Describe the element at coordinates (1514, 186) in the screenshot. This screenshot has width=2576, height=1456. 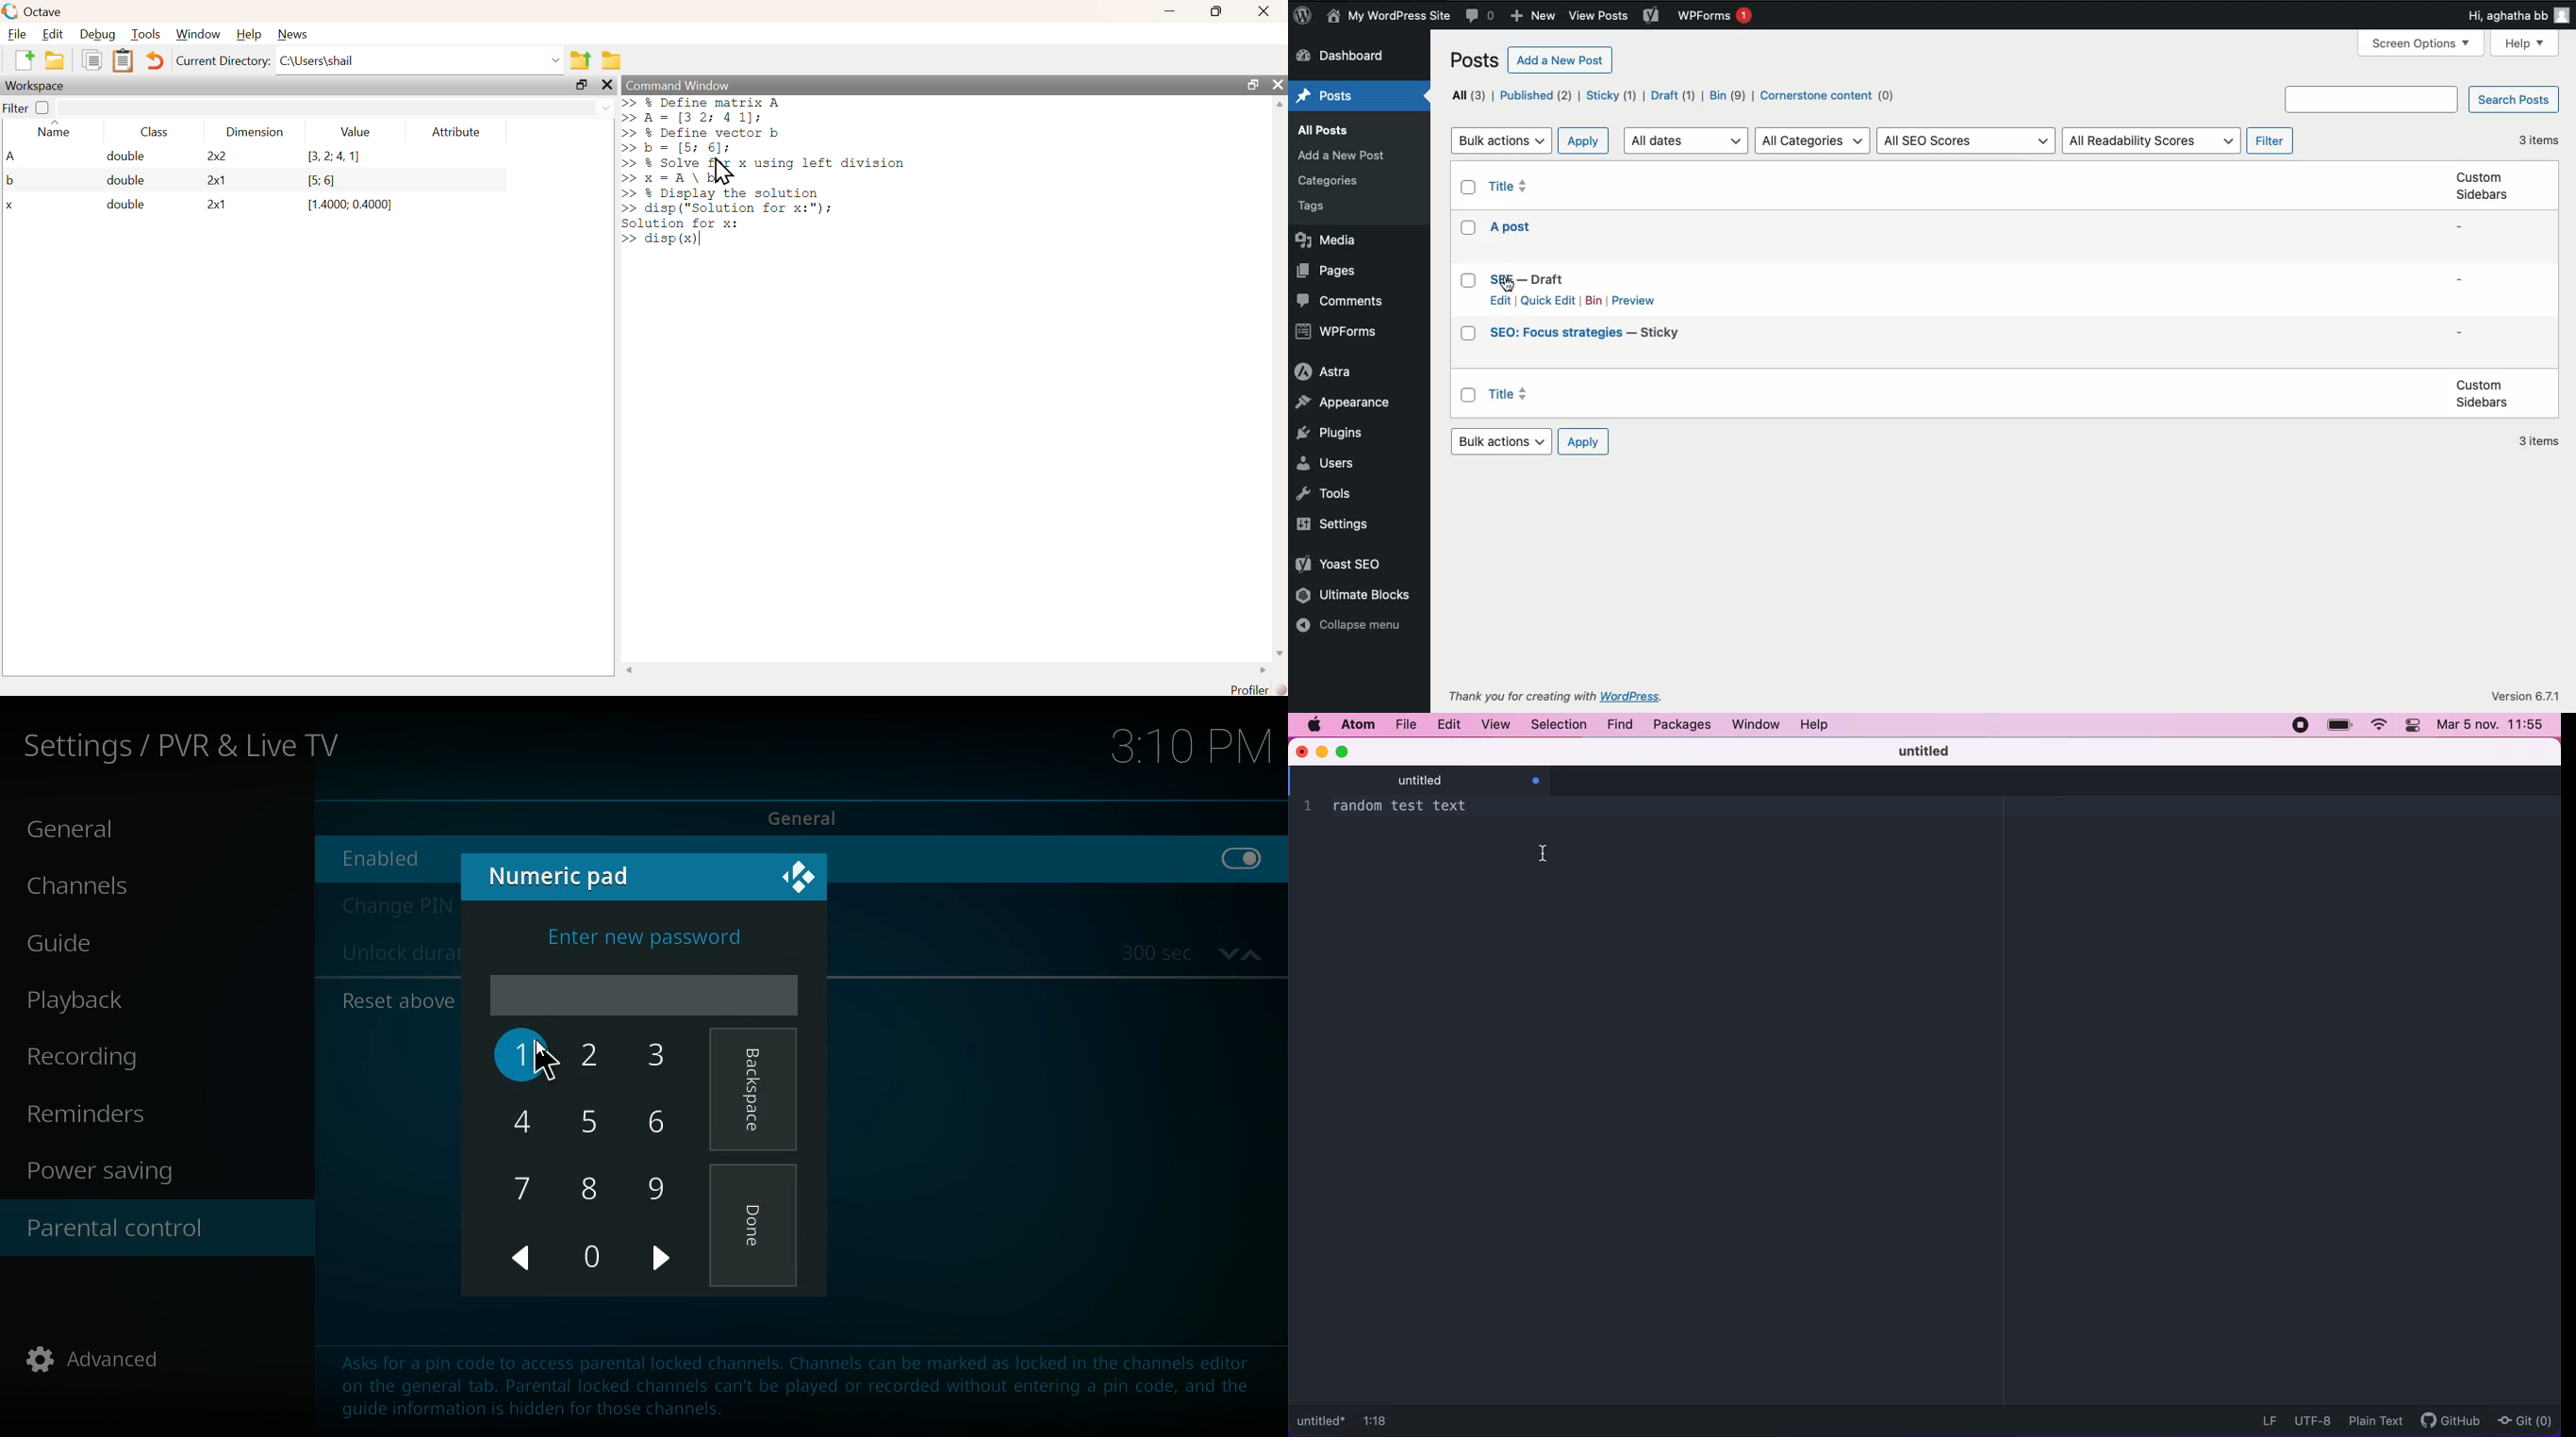
I see `Title` at that location.